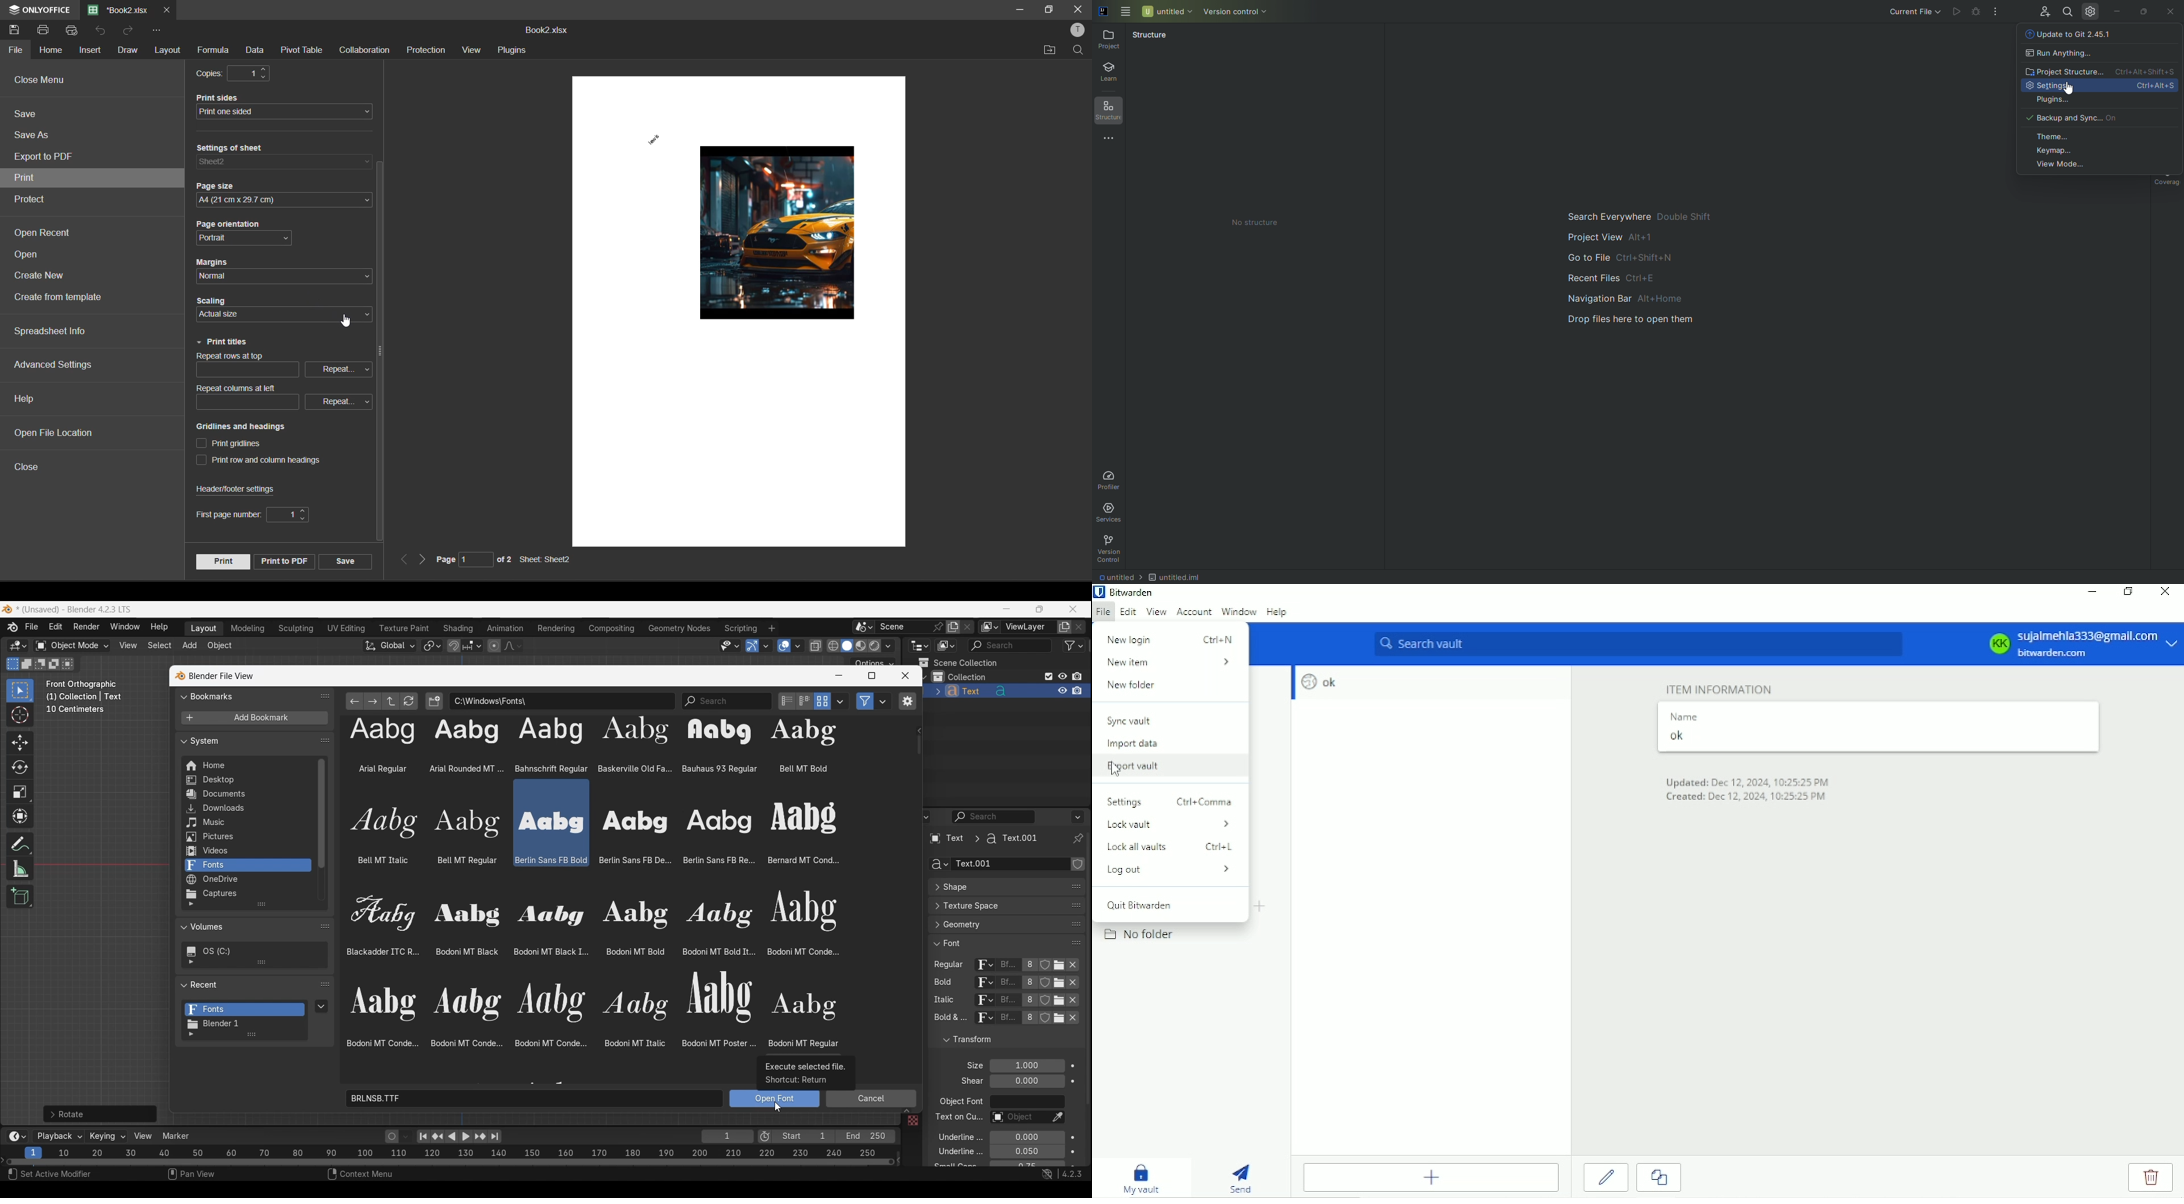 Image resolution: width=2184 pixels, height=1204 pixels. Describe the element at coordinates (365, 51) in the screenshot. I see `collaboration` at that location.